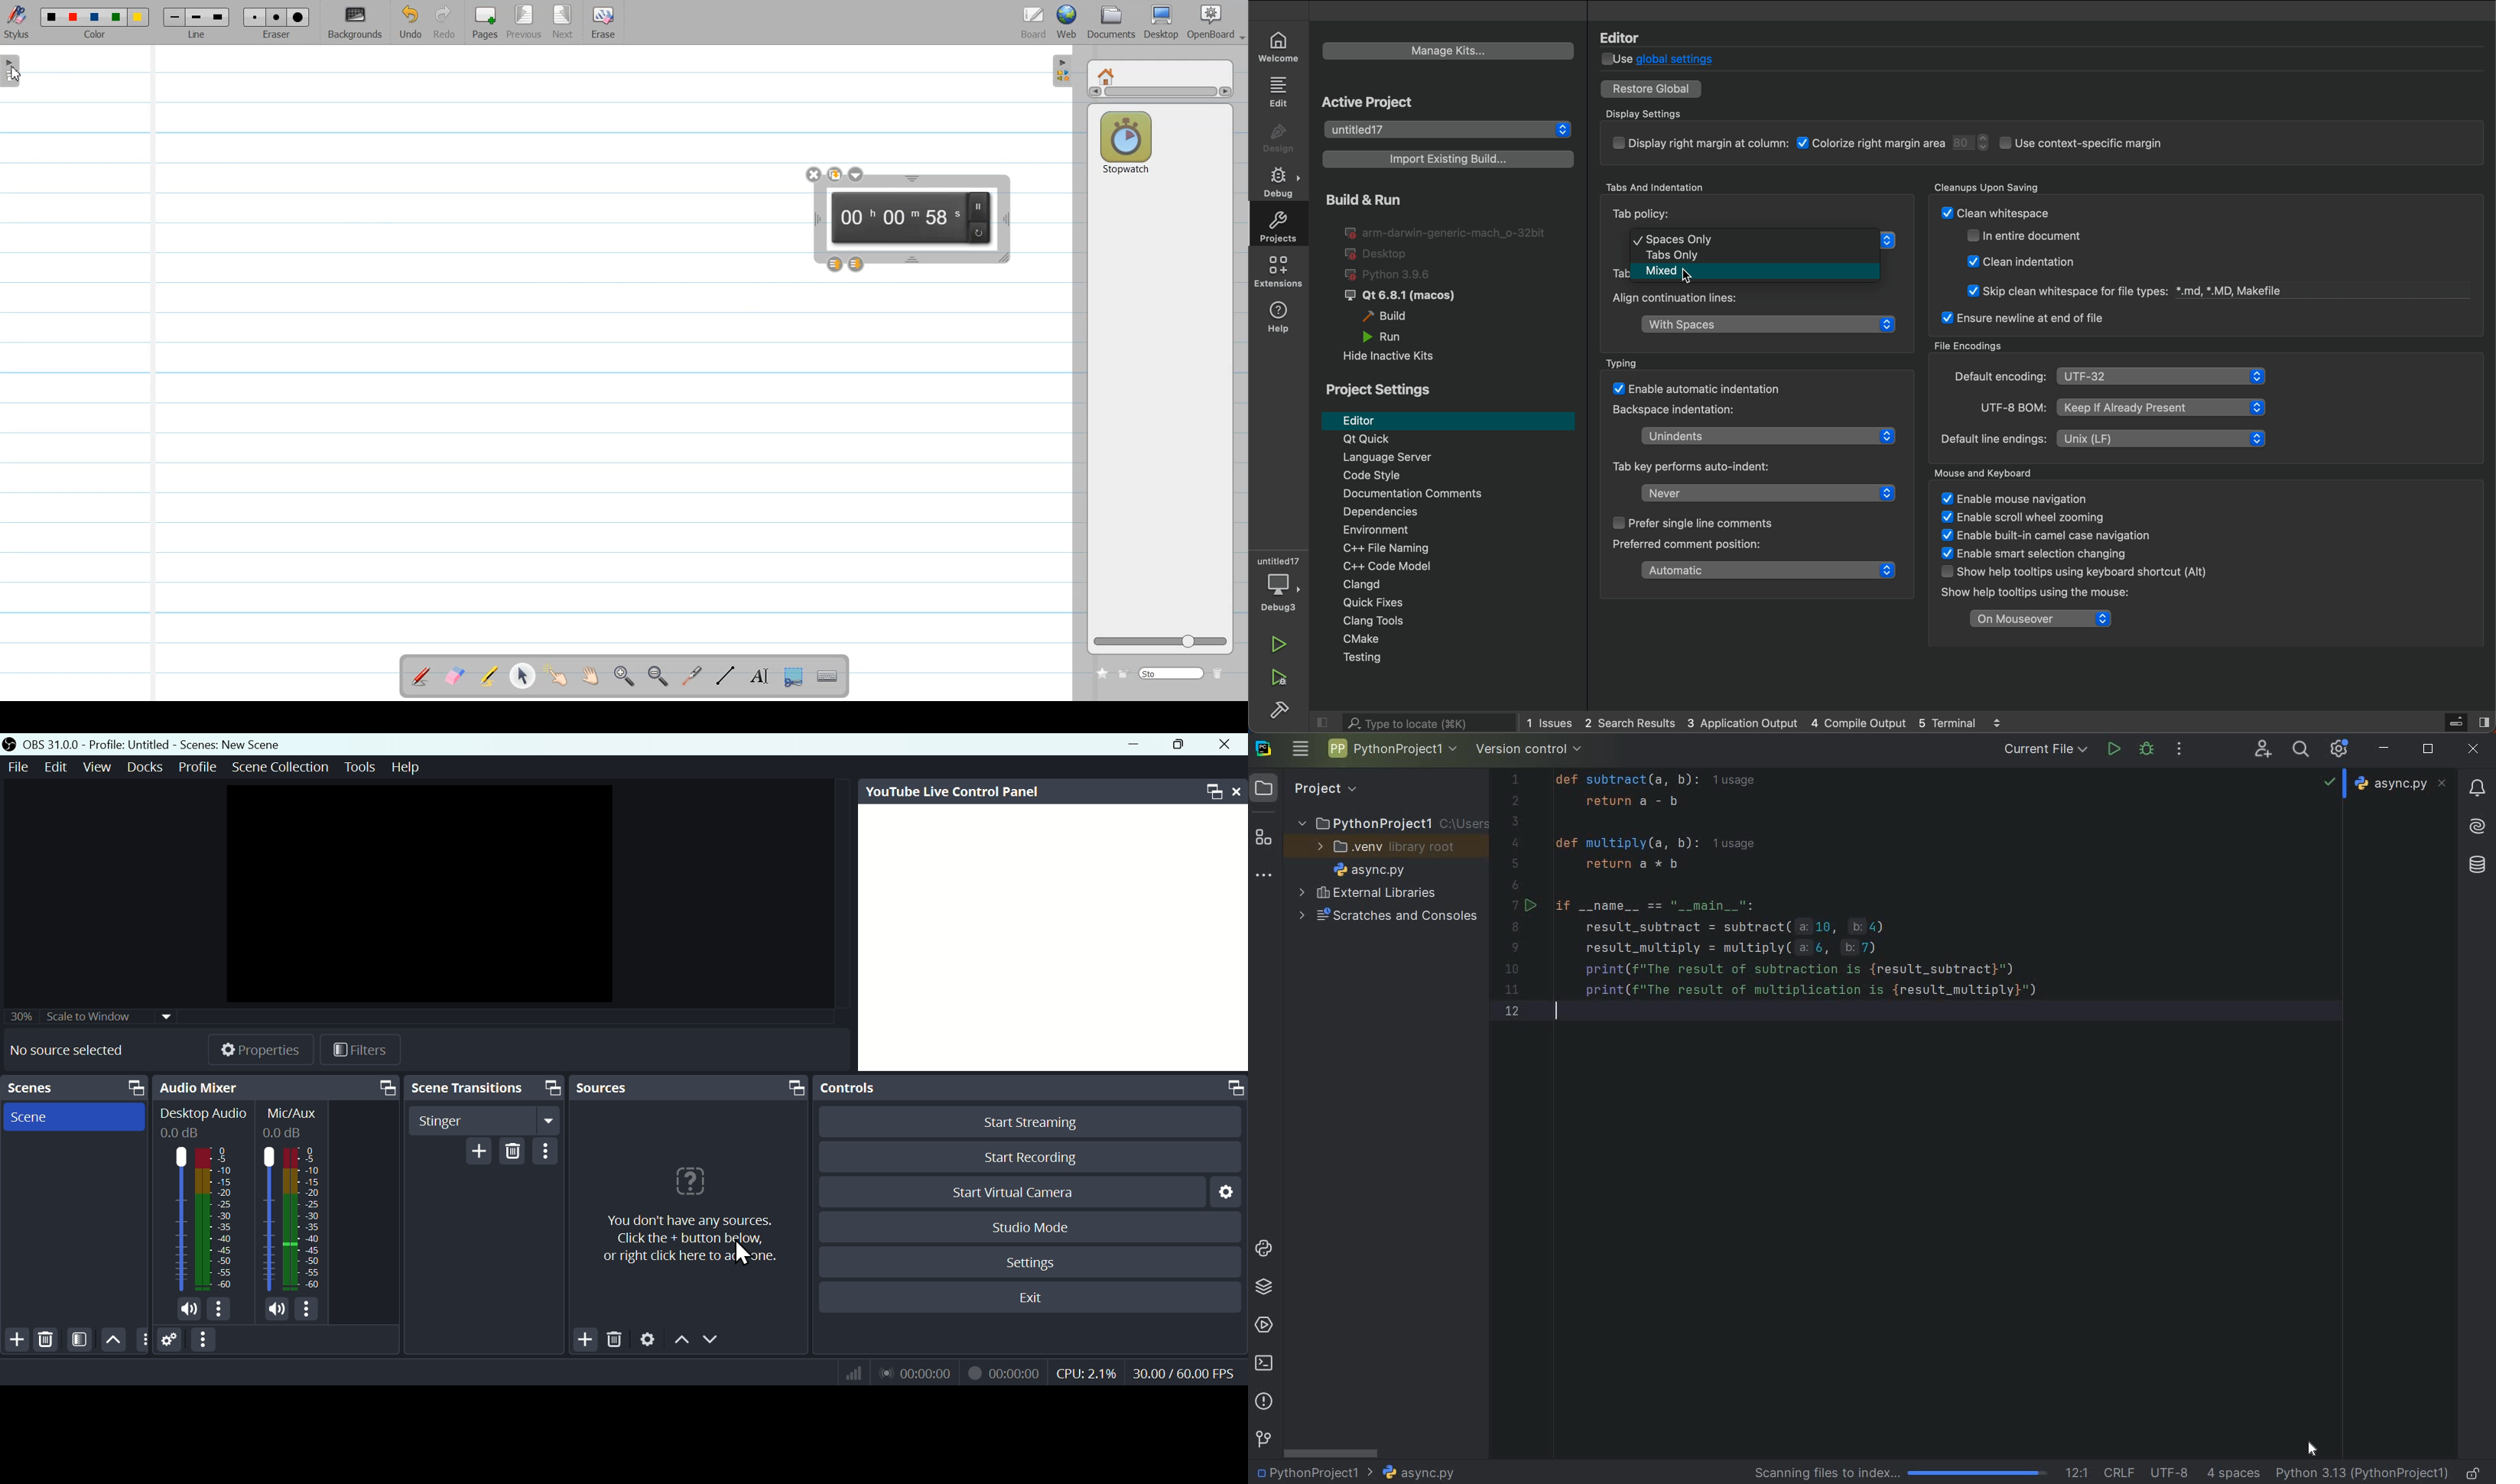 The height and width of the screenshot is (1484, 2520). Describe the element at coordinates (1397, 318) in the screenshot. I see `build ` at that location.